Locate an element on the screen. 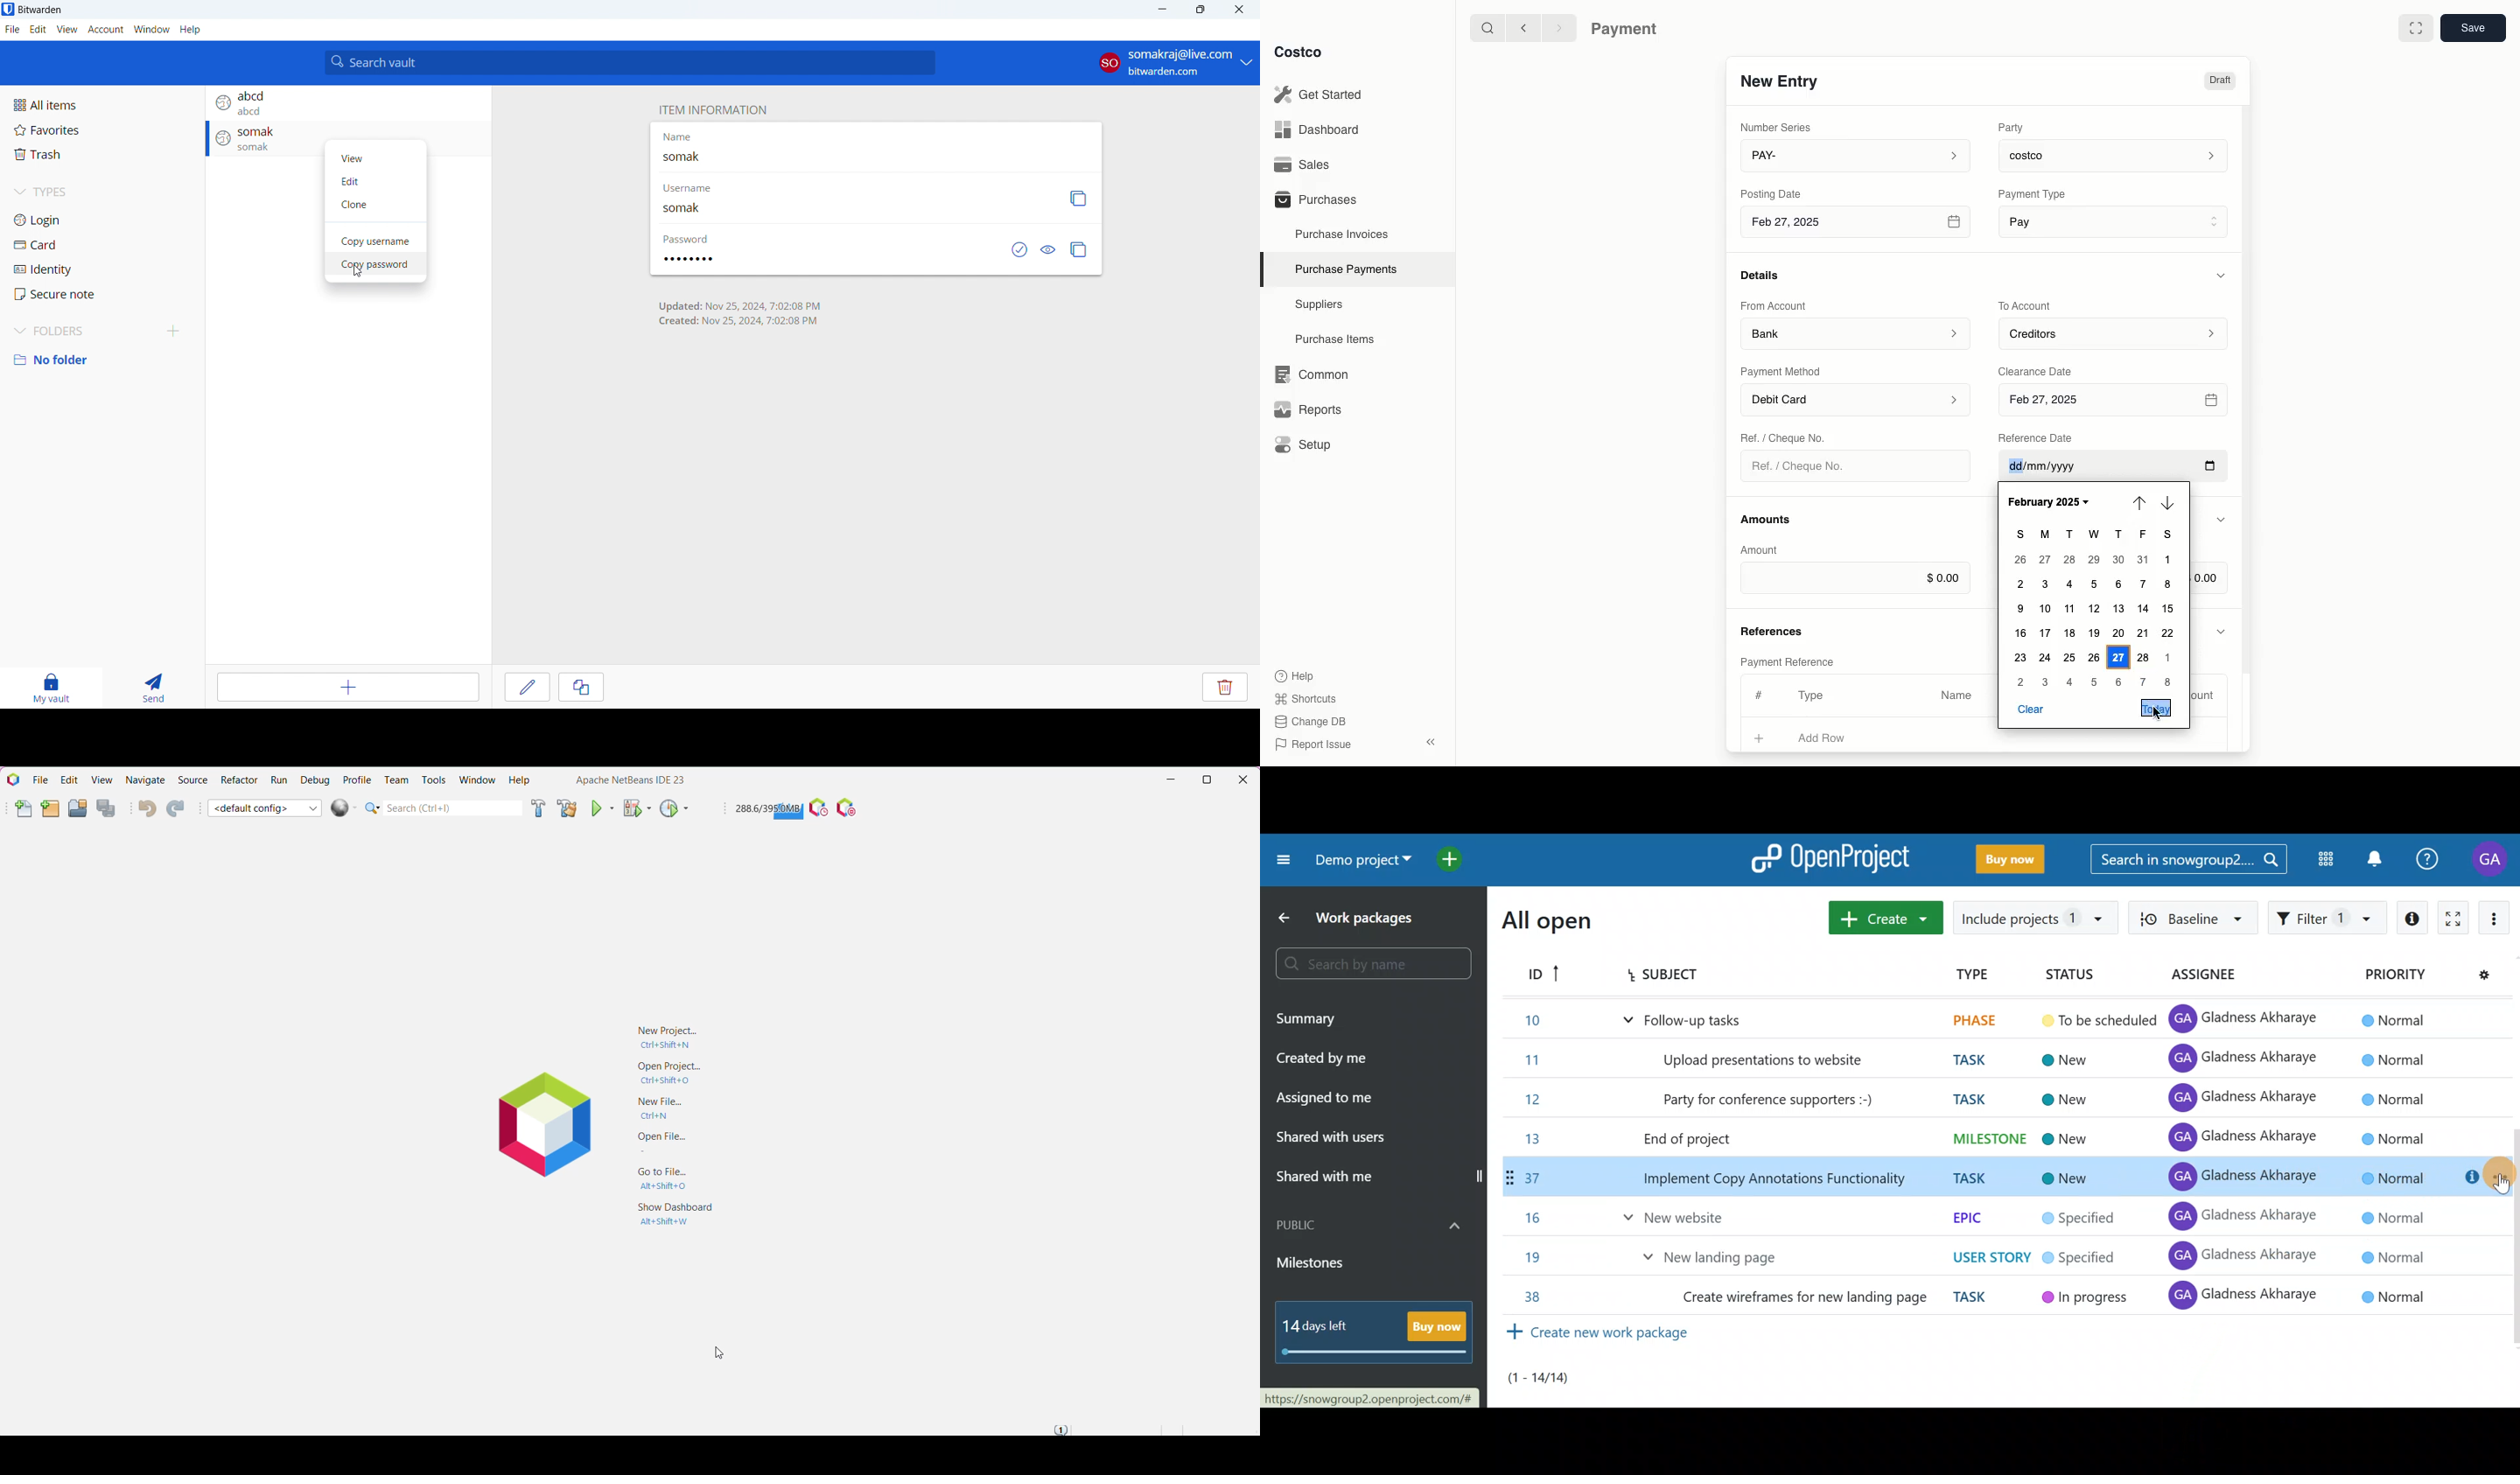 The width and height of the screenshot is (2520, 1484). $0.00 is located at coordinates (1855, 577).